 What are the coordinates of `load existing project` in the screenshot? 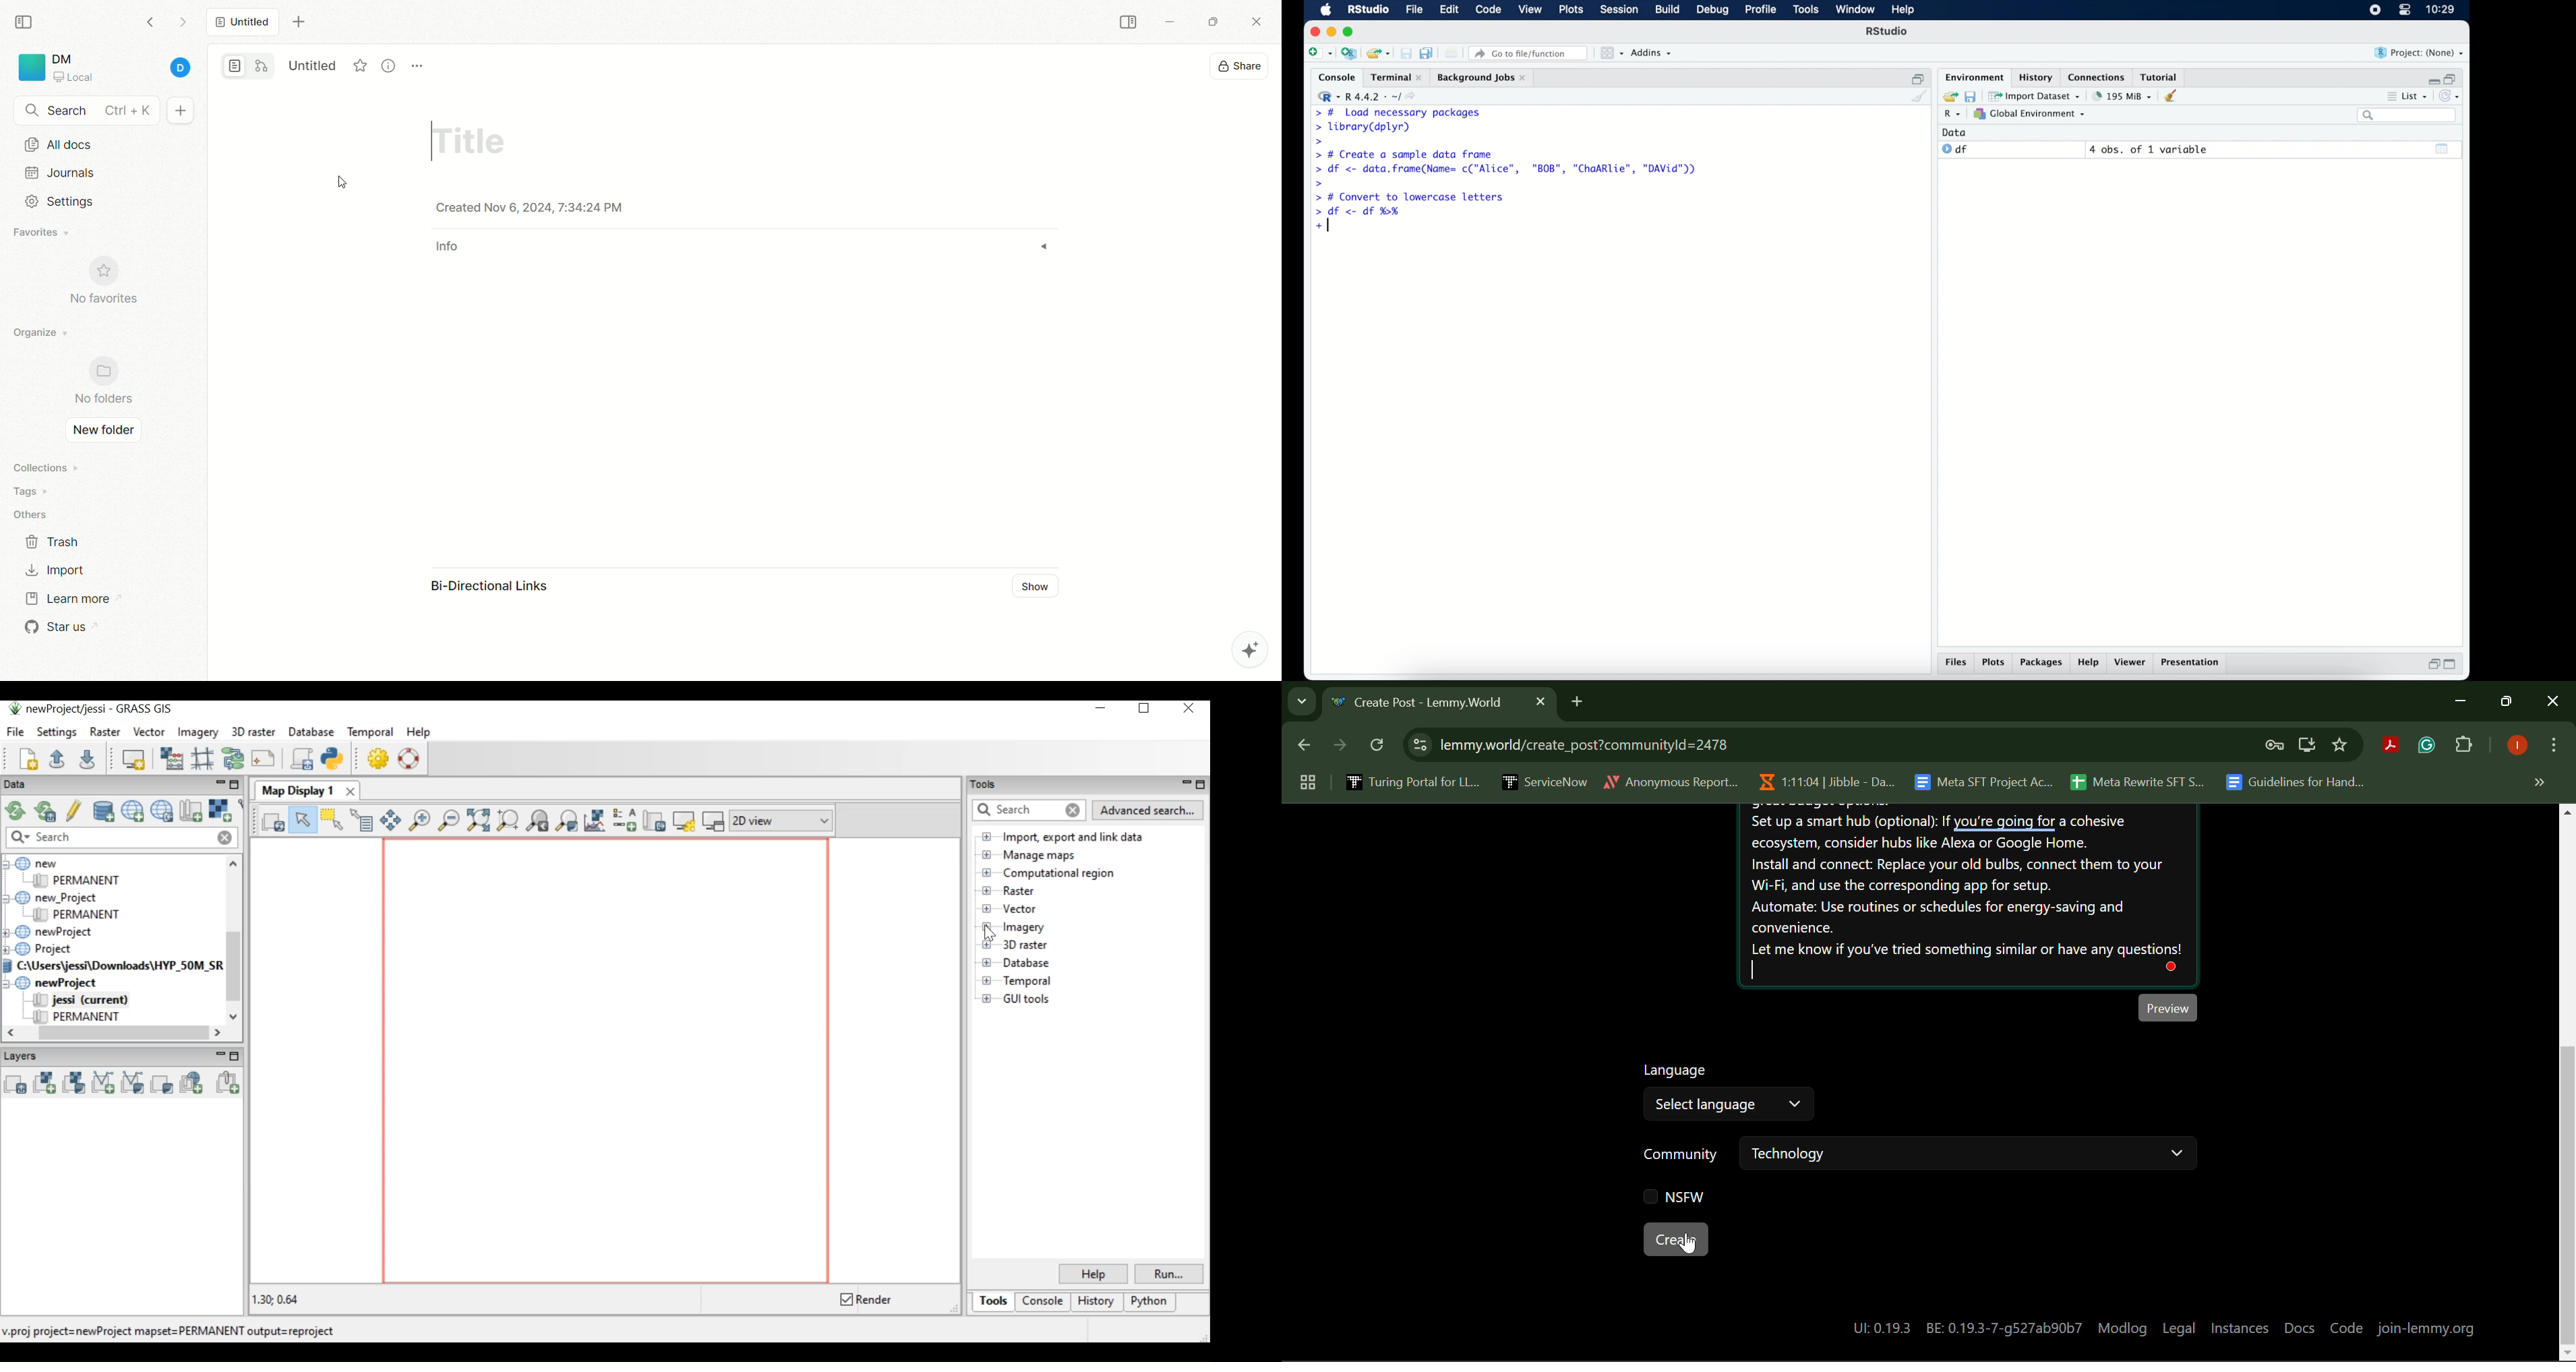 It's located at (1377, 54).